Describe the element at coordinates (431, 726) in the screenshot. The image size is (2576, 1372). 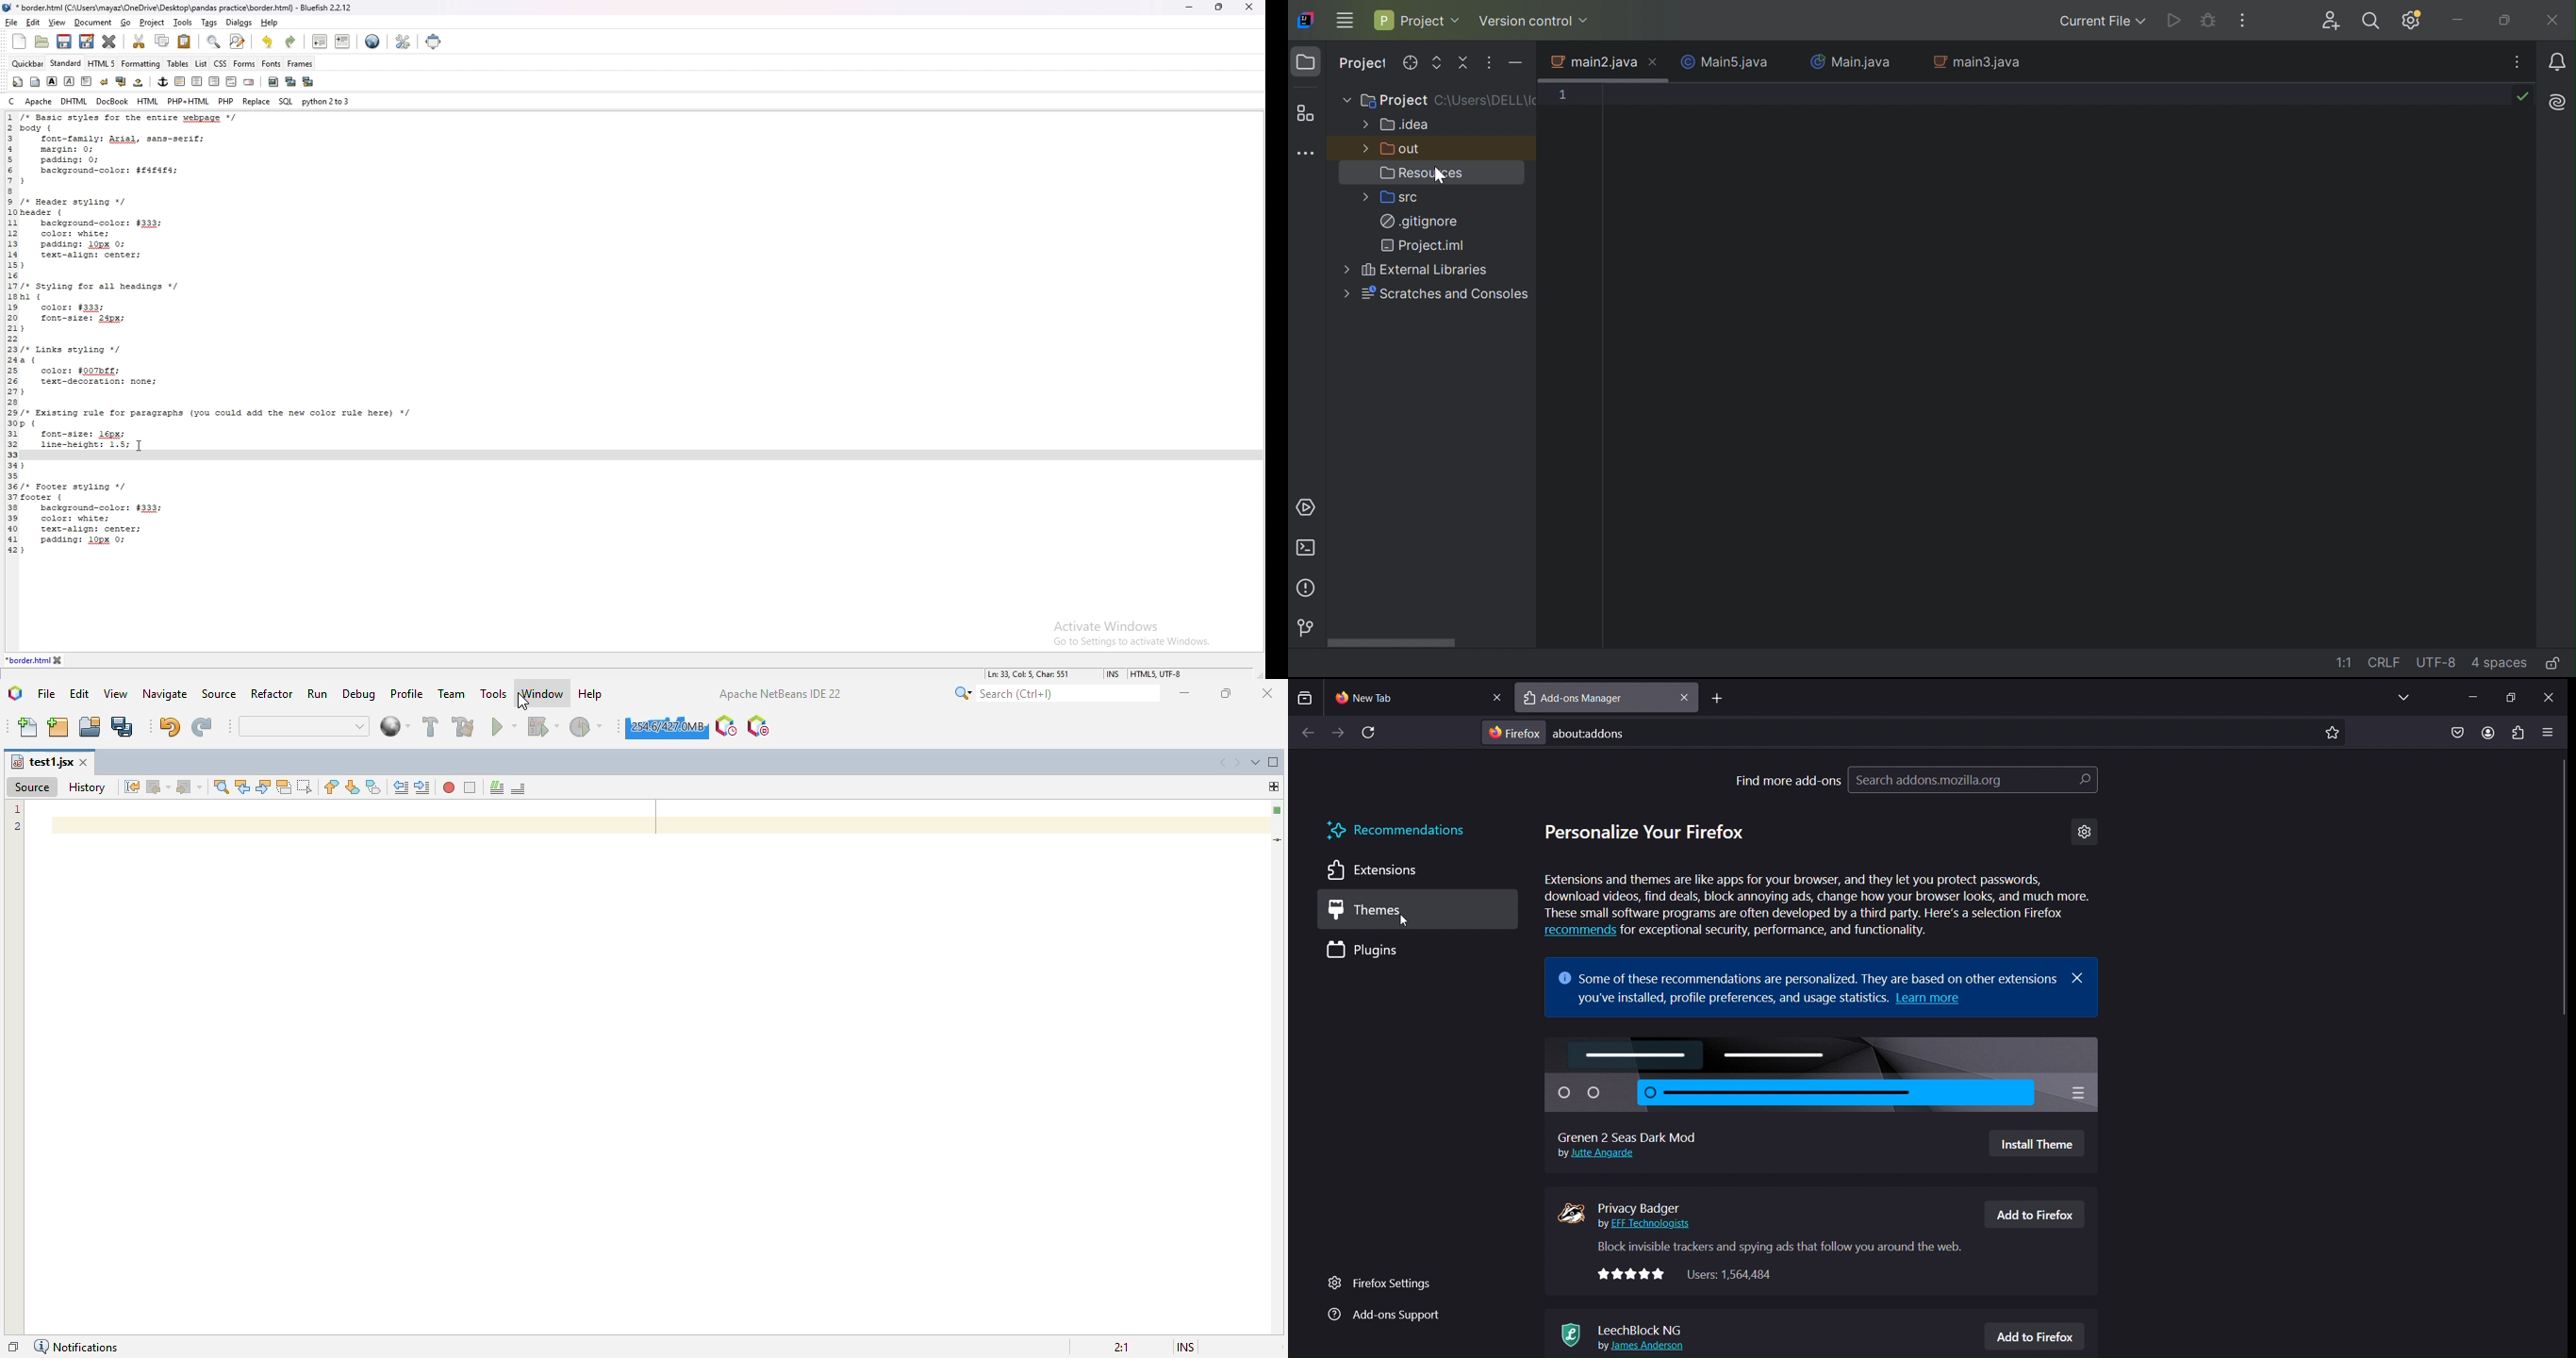
I see `build project` at that location.